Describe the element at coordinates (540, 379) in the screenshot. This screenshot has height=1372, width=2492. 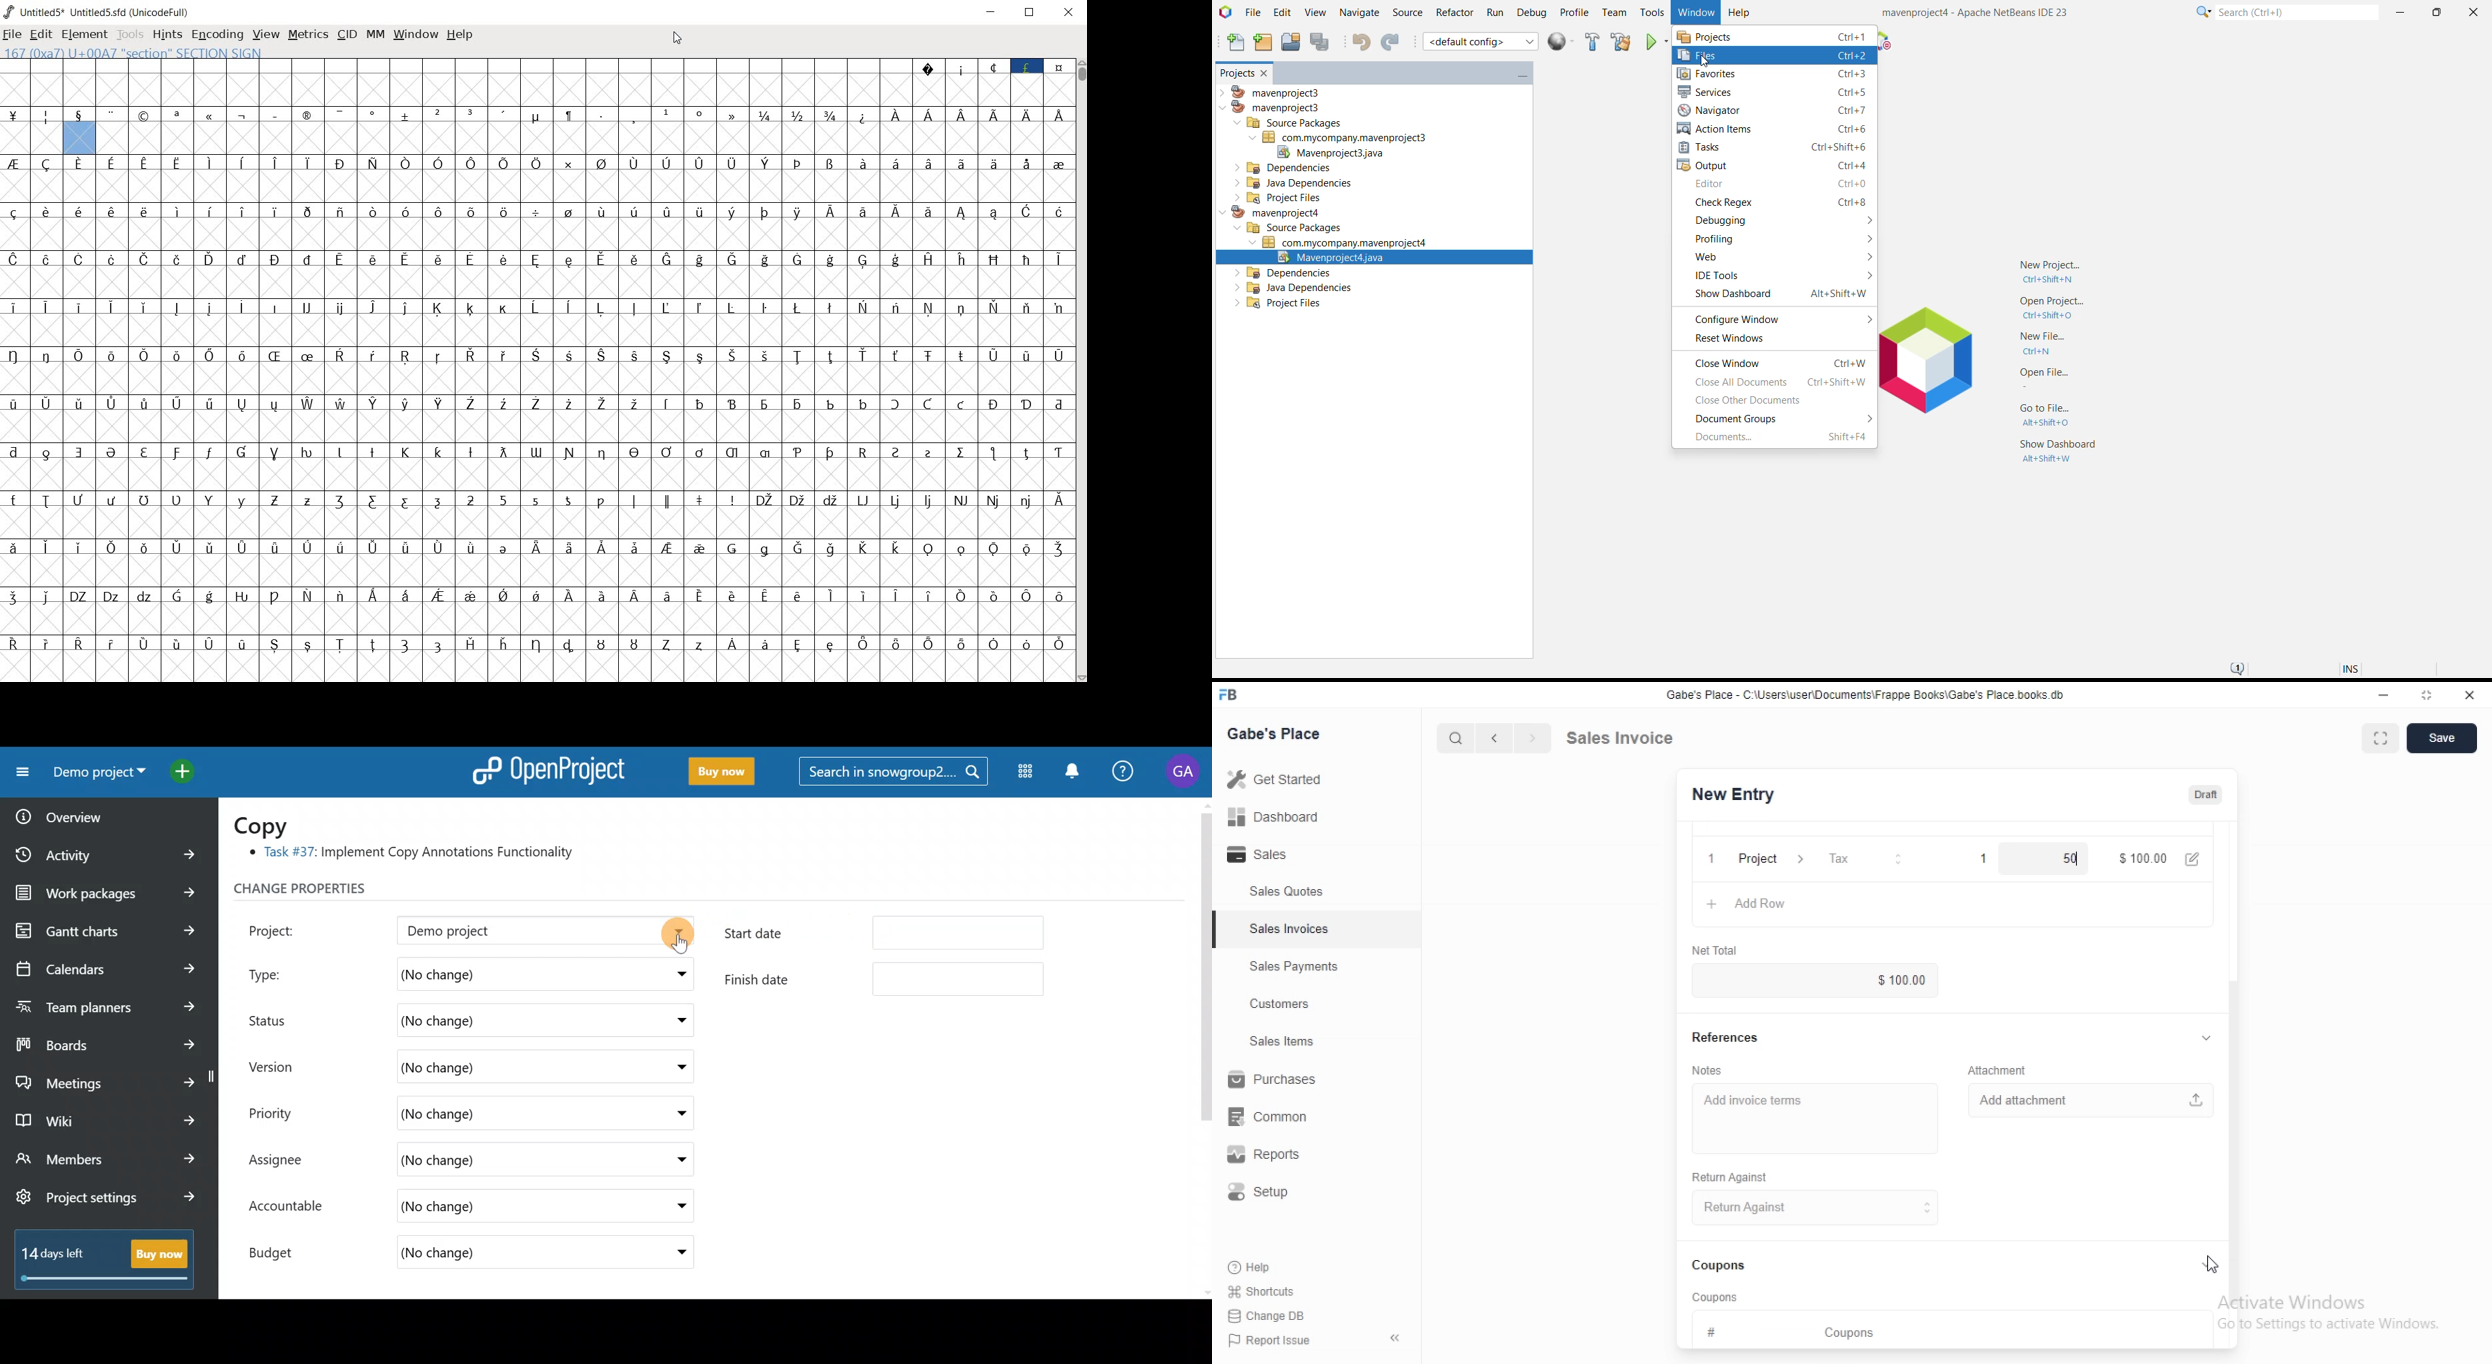
I see `empty cells` at that location.